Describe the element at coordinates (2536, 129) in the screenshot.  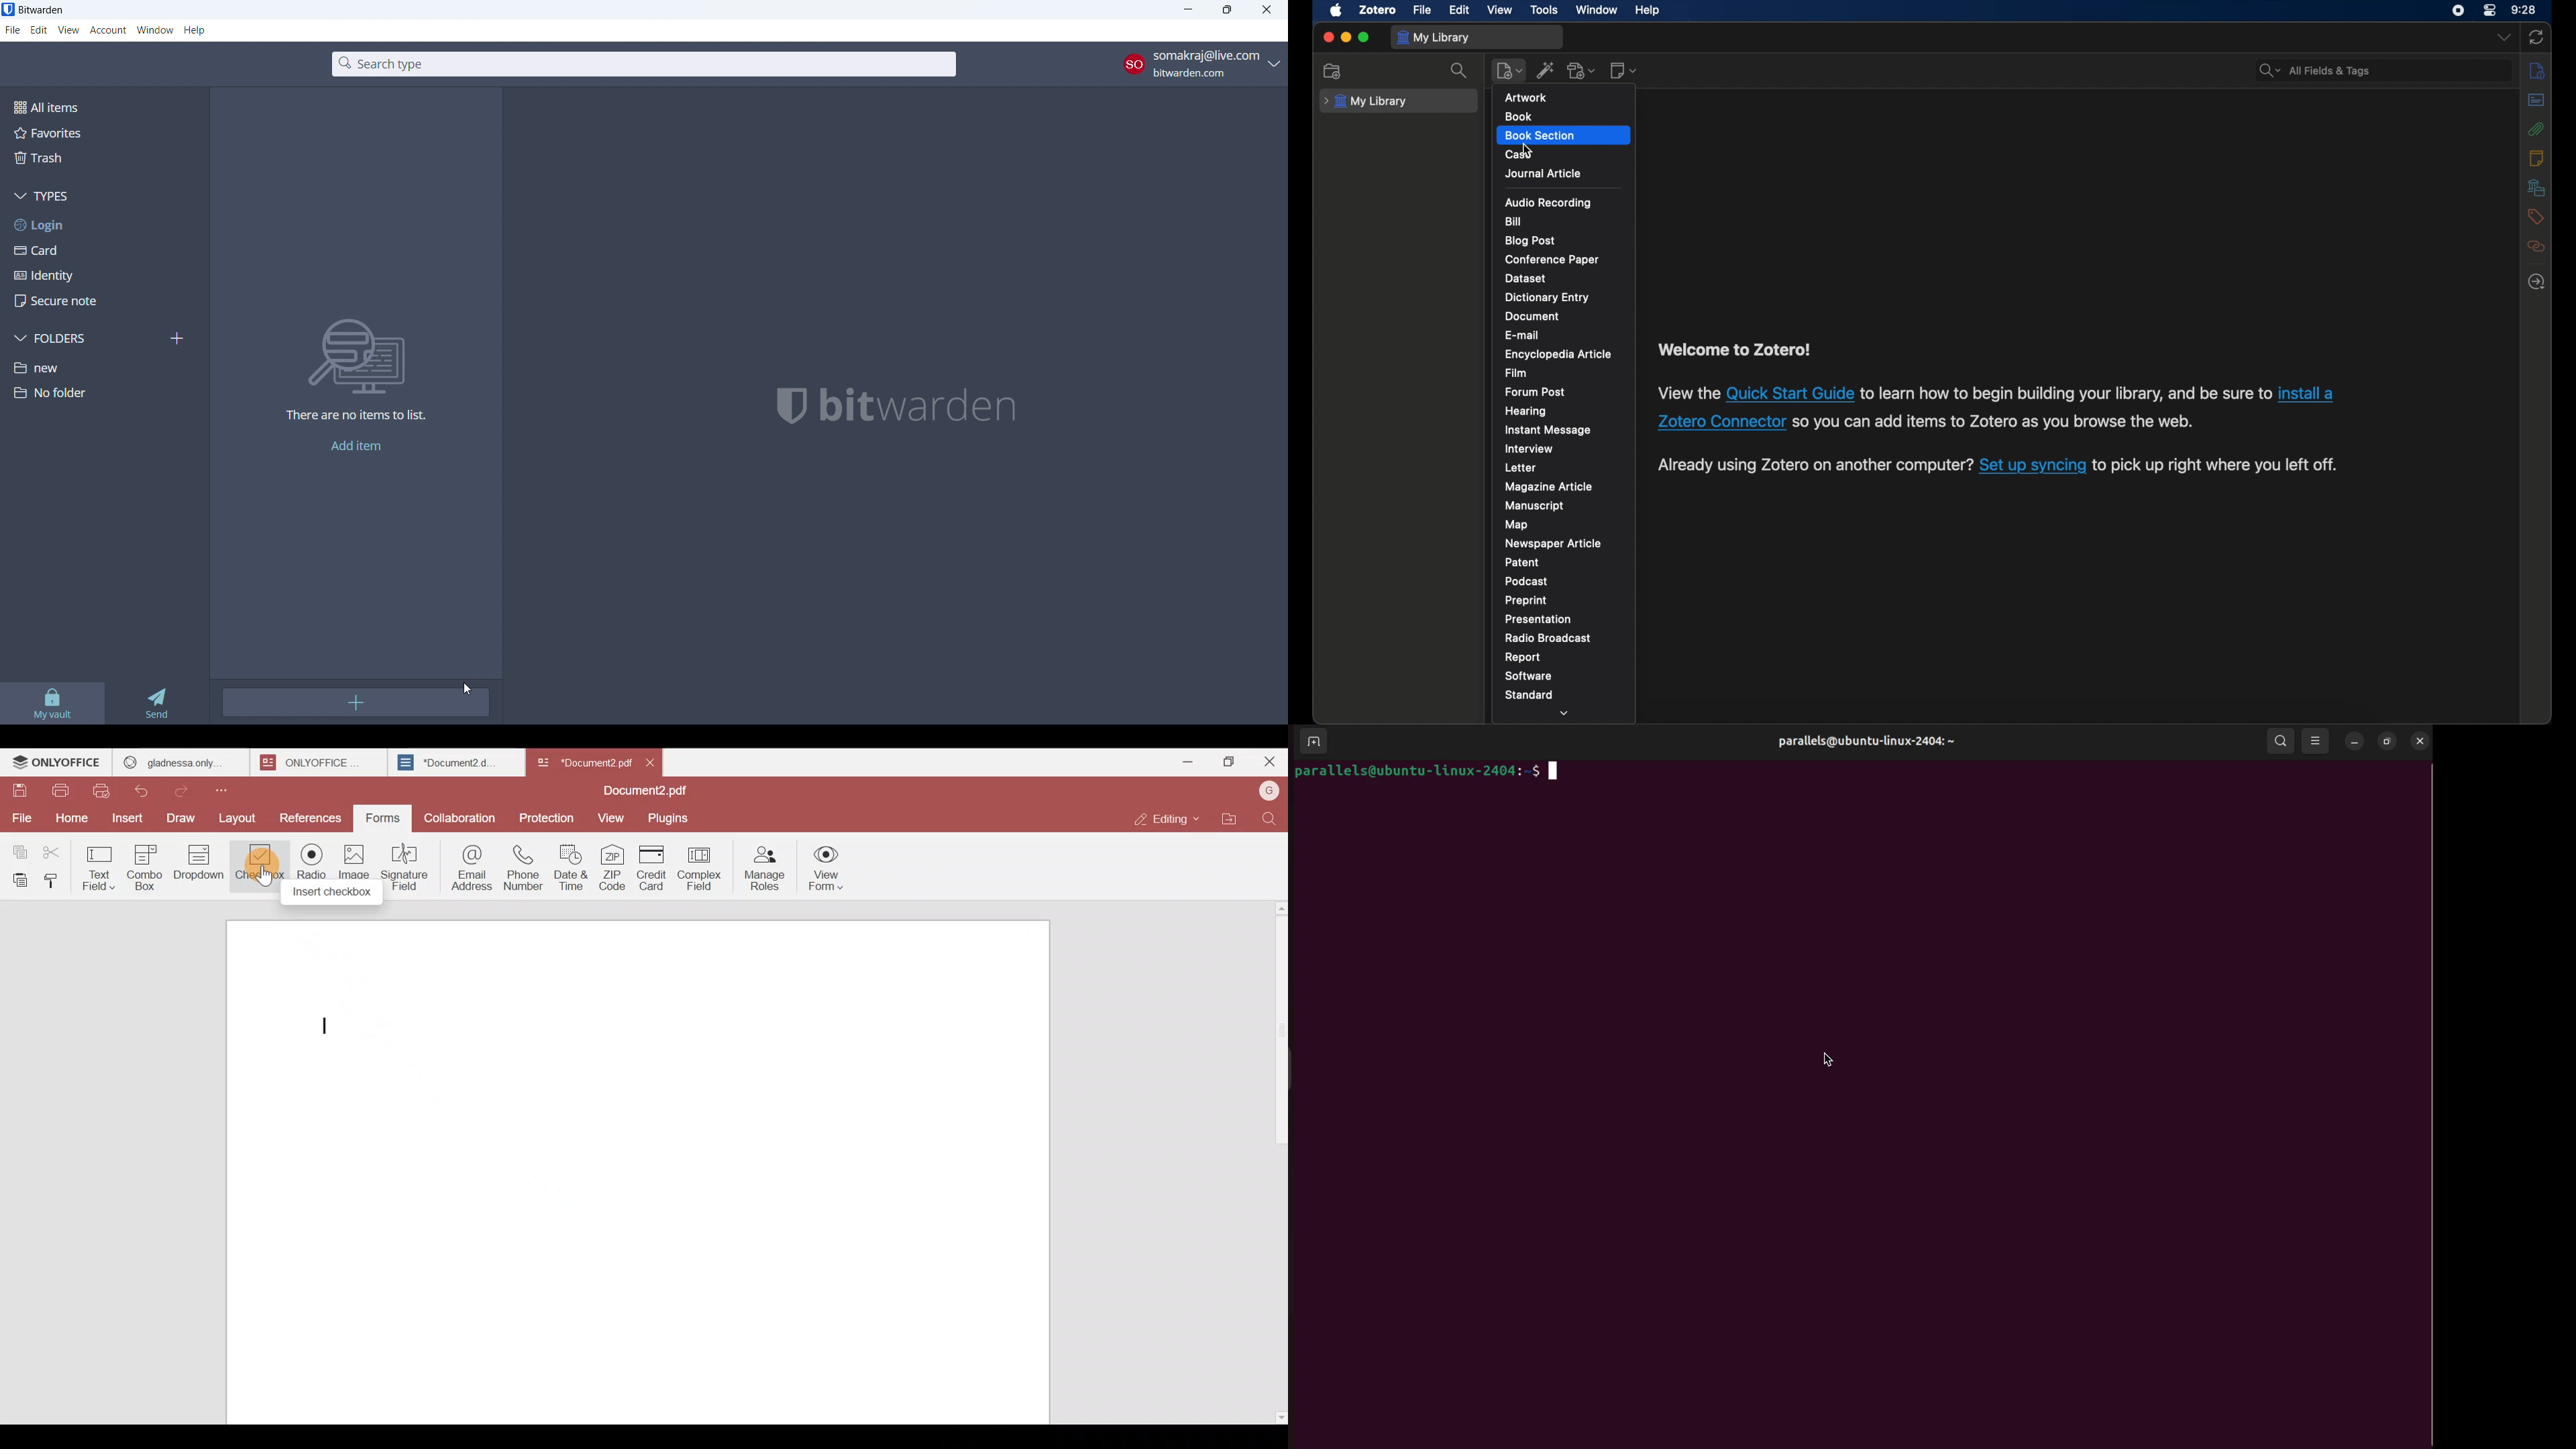
I see `attachments` at that location.